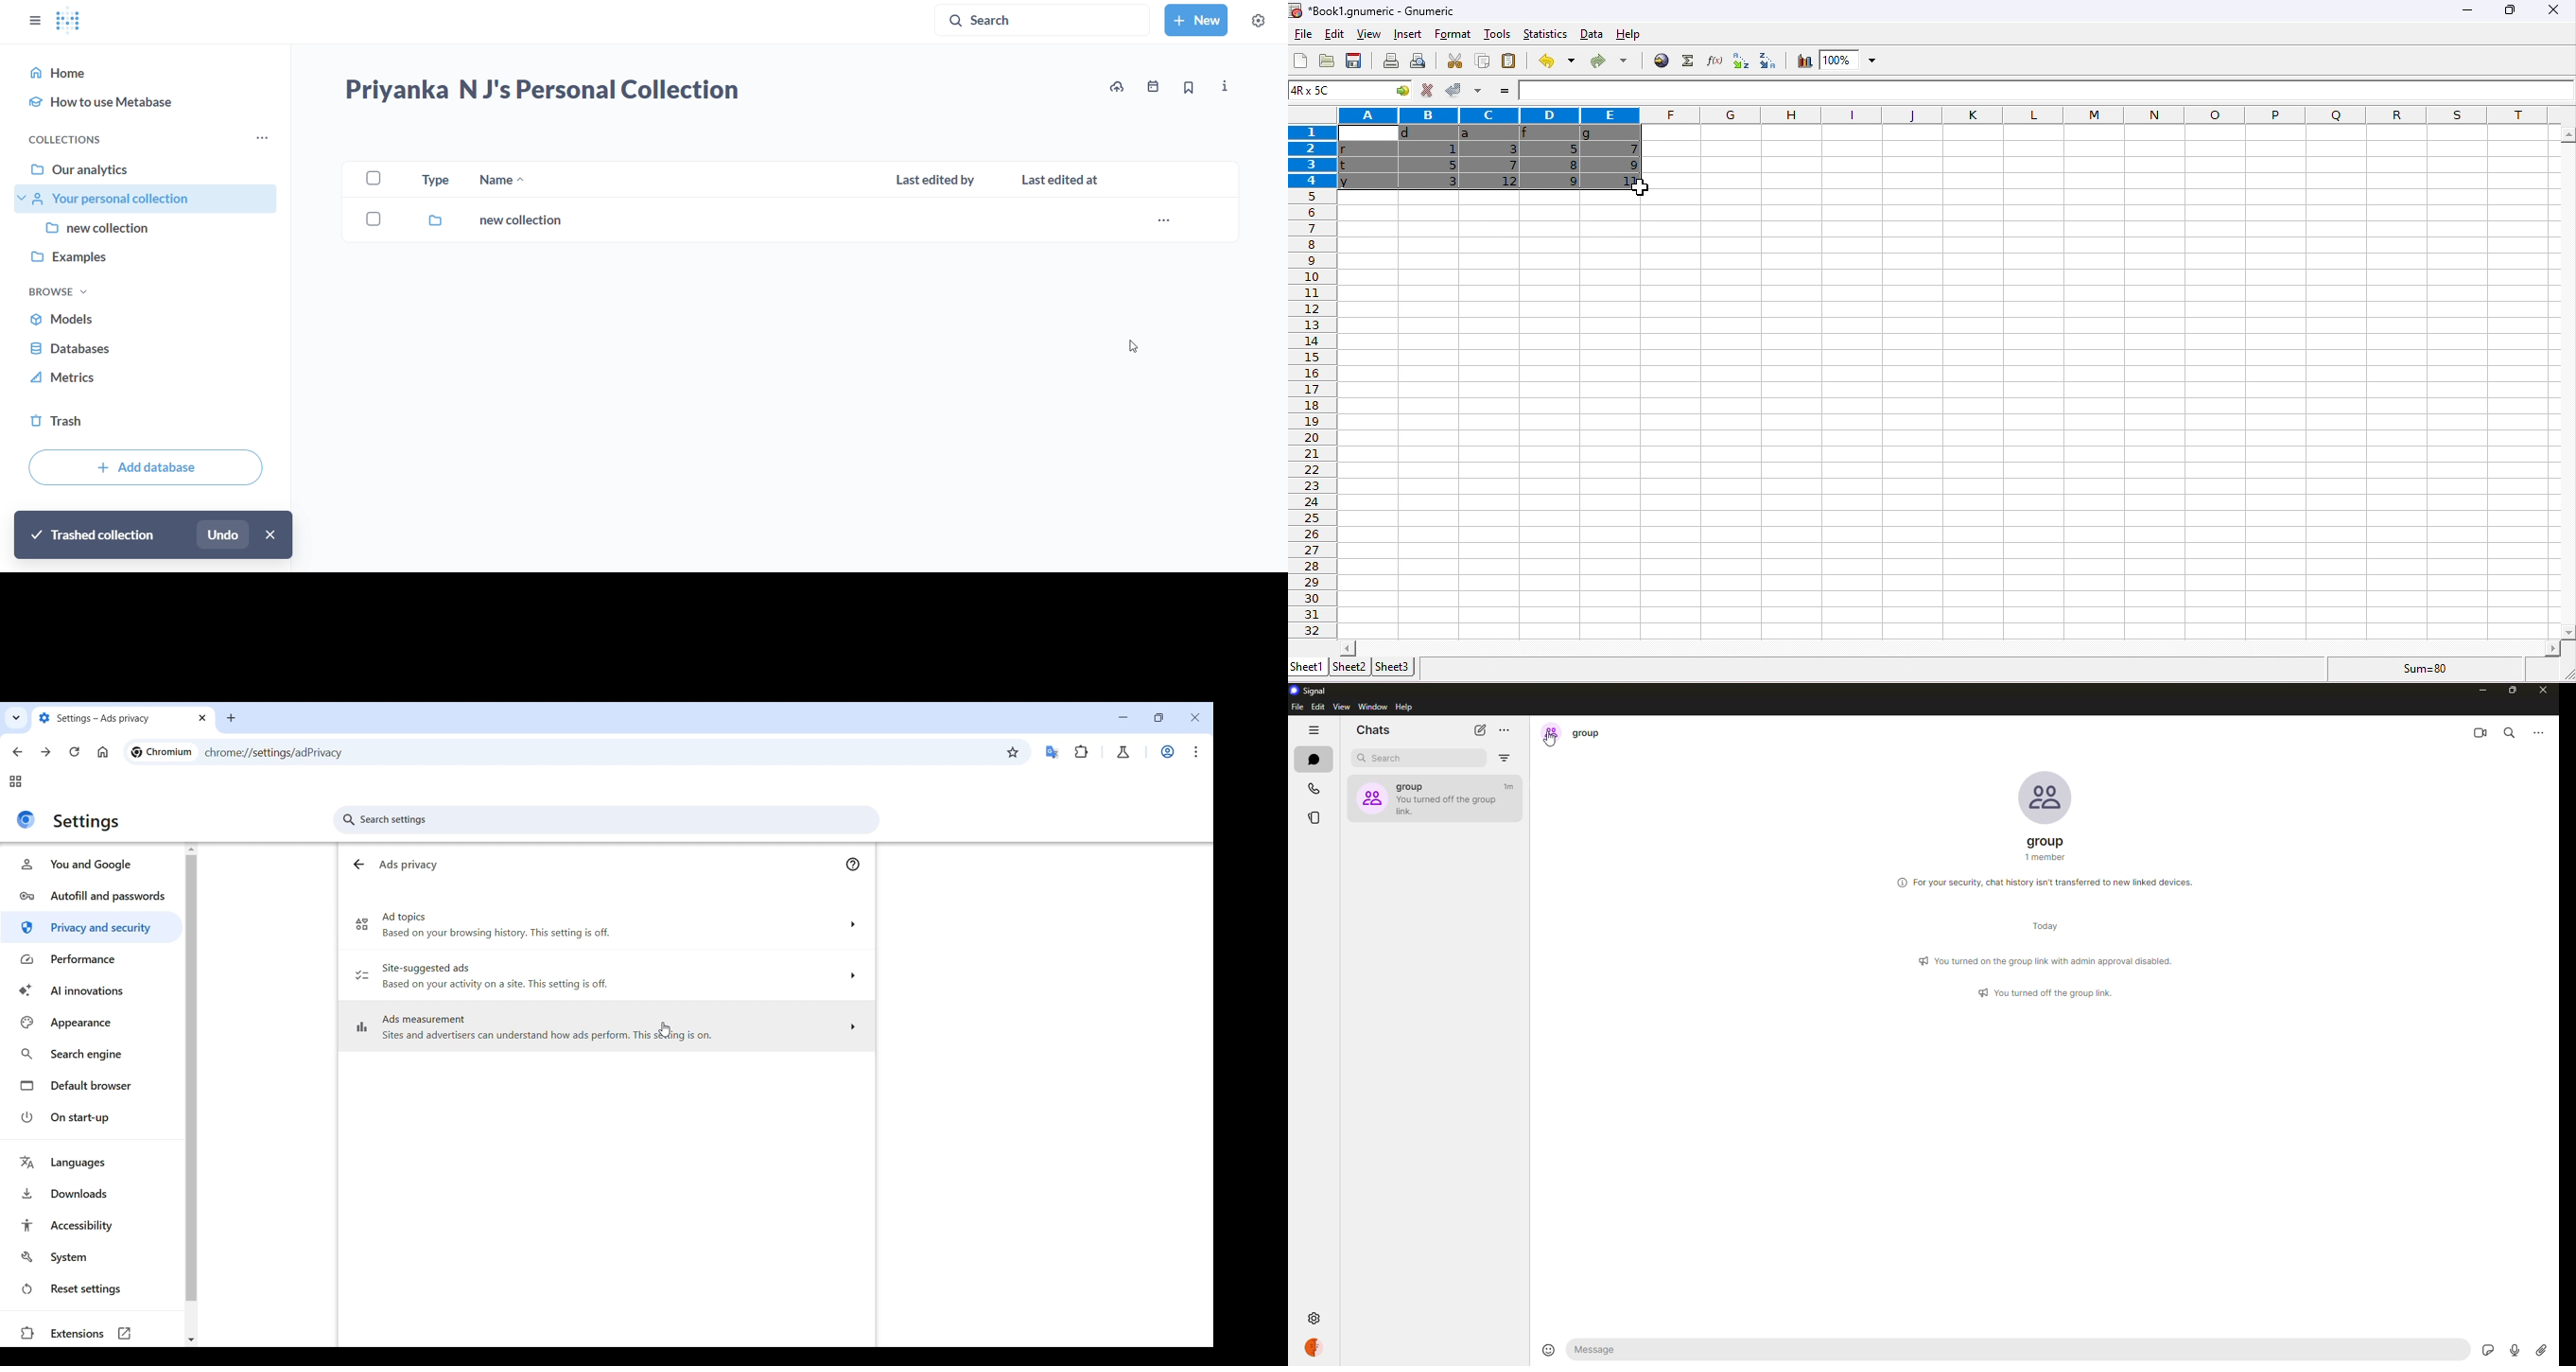 The height and width of the screenshot is (1372, 2576). What do you see at coordinates (93, 895) in the screenshot?
I see `Autofill and passwords` at bounding box center [93, 895].